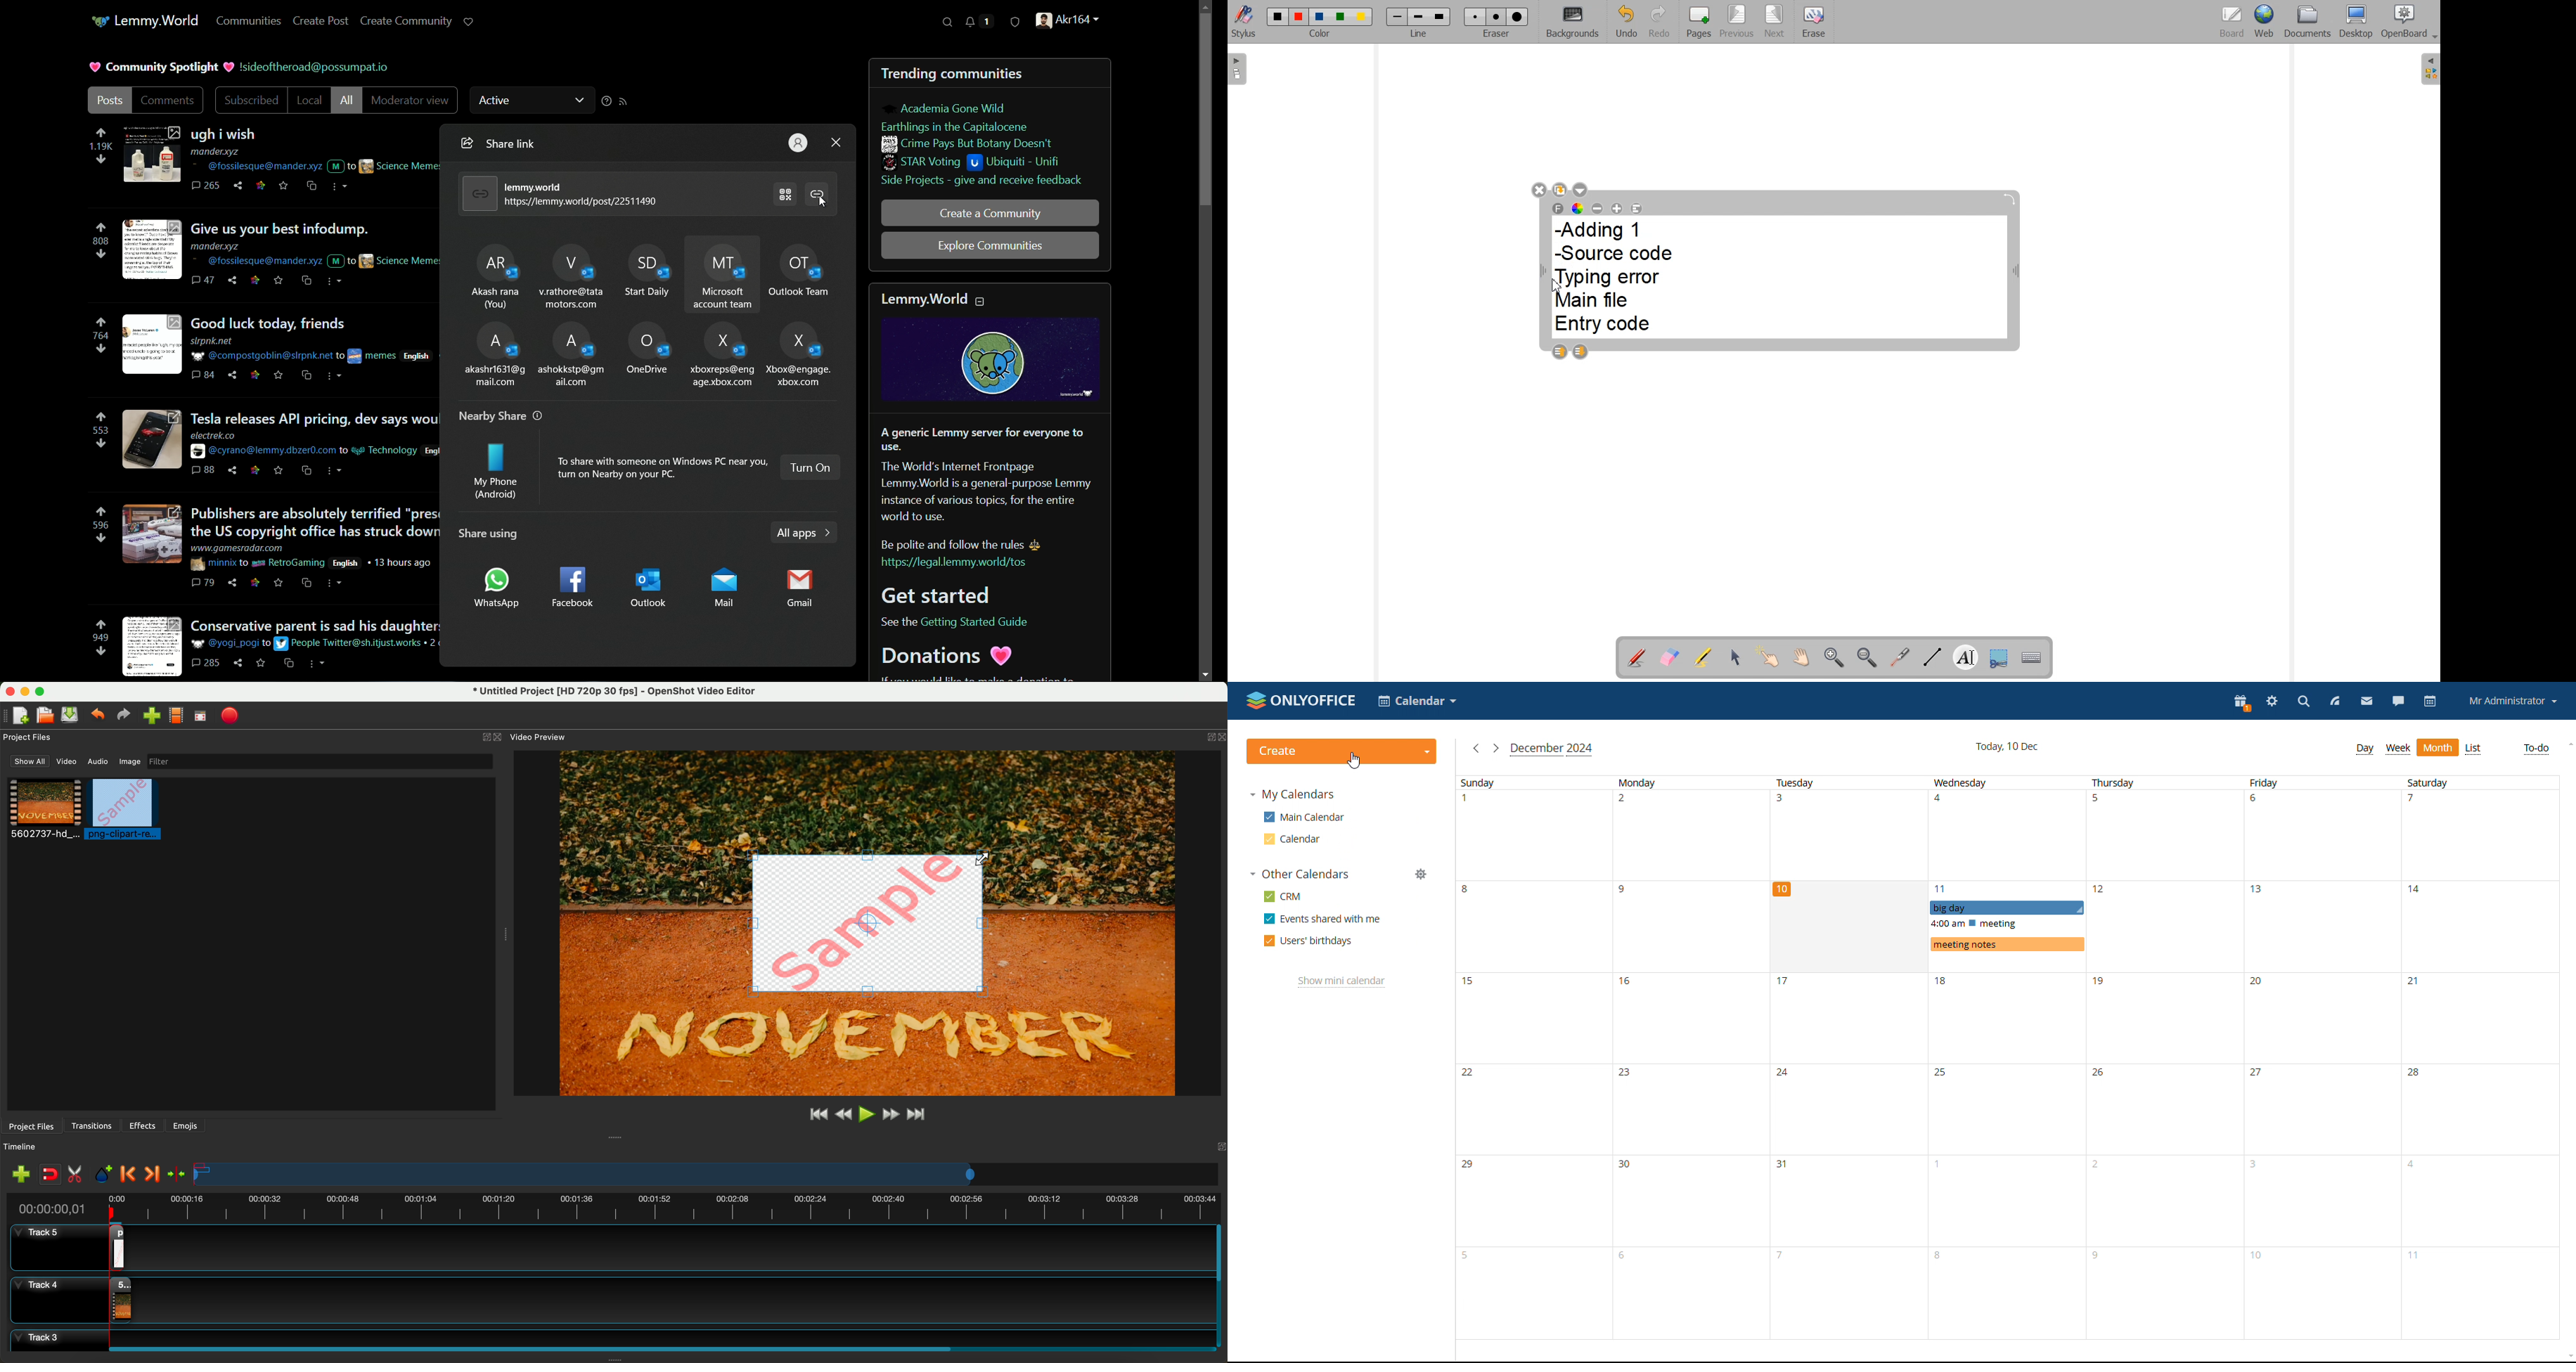 Image resolution: width=2576 pixels, height=1372 pixels. What do you see at coordinates (68, 763) in the screenshot?
I see `video` at bounding box center [68, 763].